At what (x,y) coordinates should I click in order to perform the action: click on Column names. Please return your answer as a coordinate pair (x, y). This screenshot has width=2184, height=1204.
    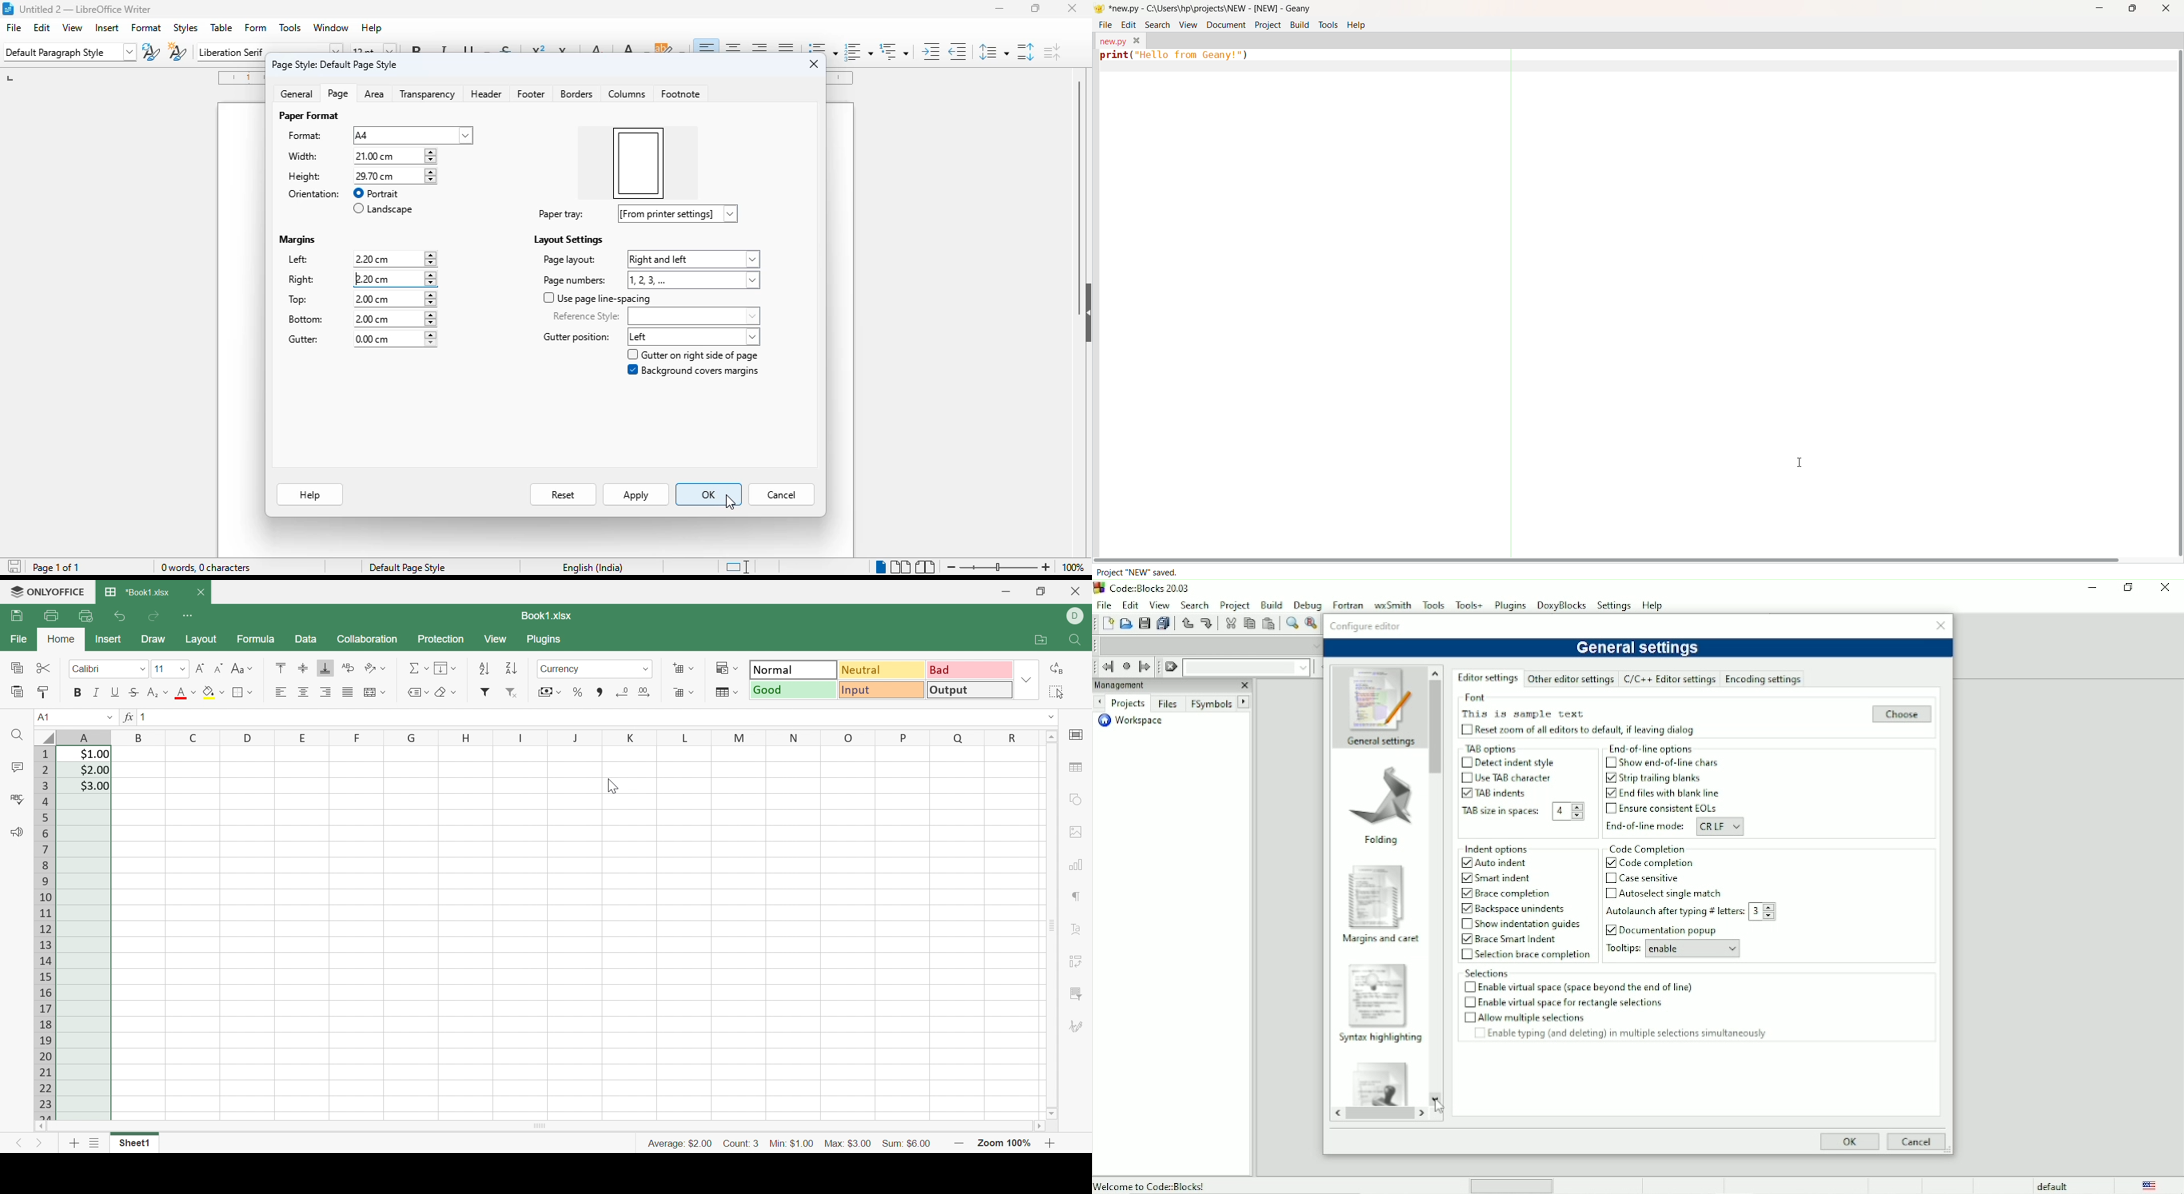
    Looking at the image, I should click on (551, 736).